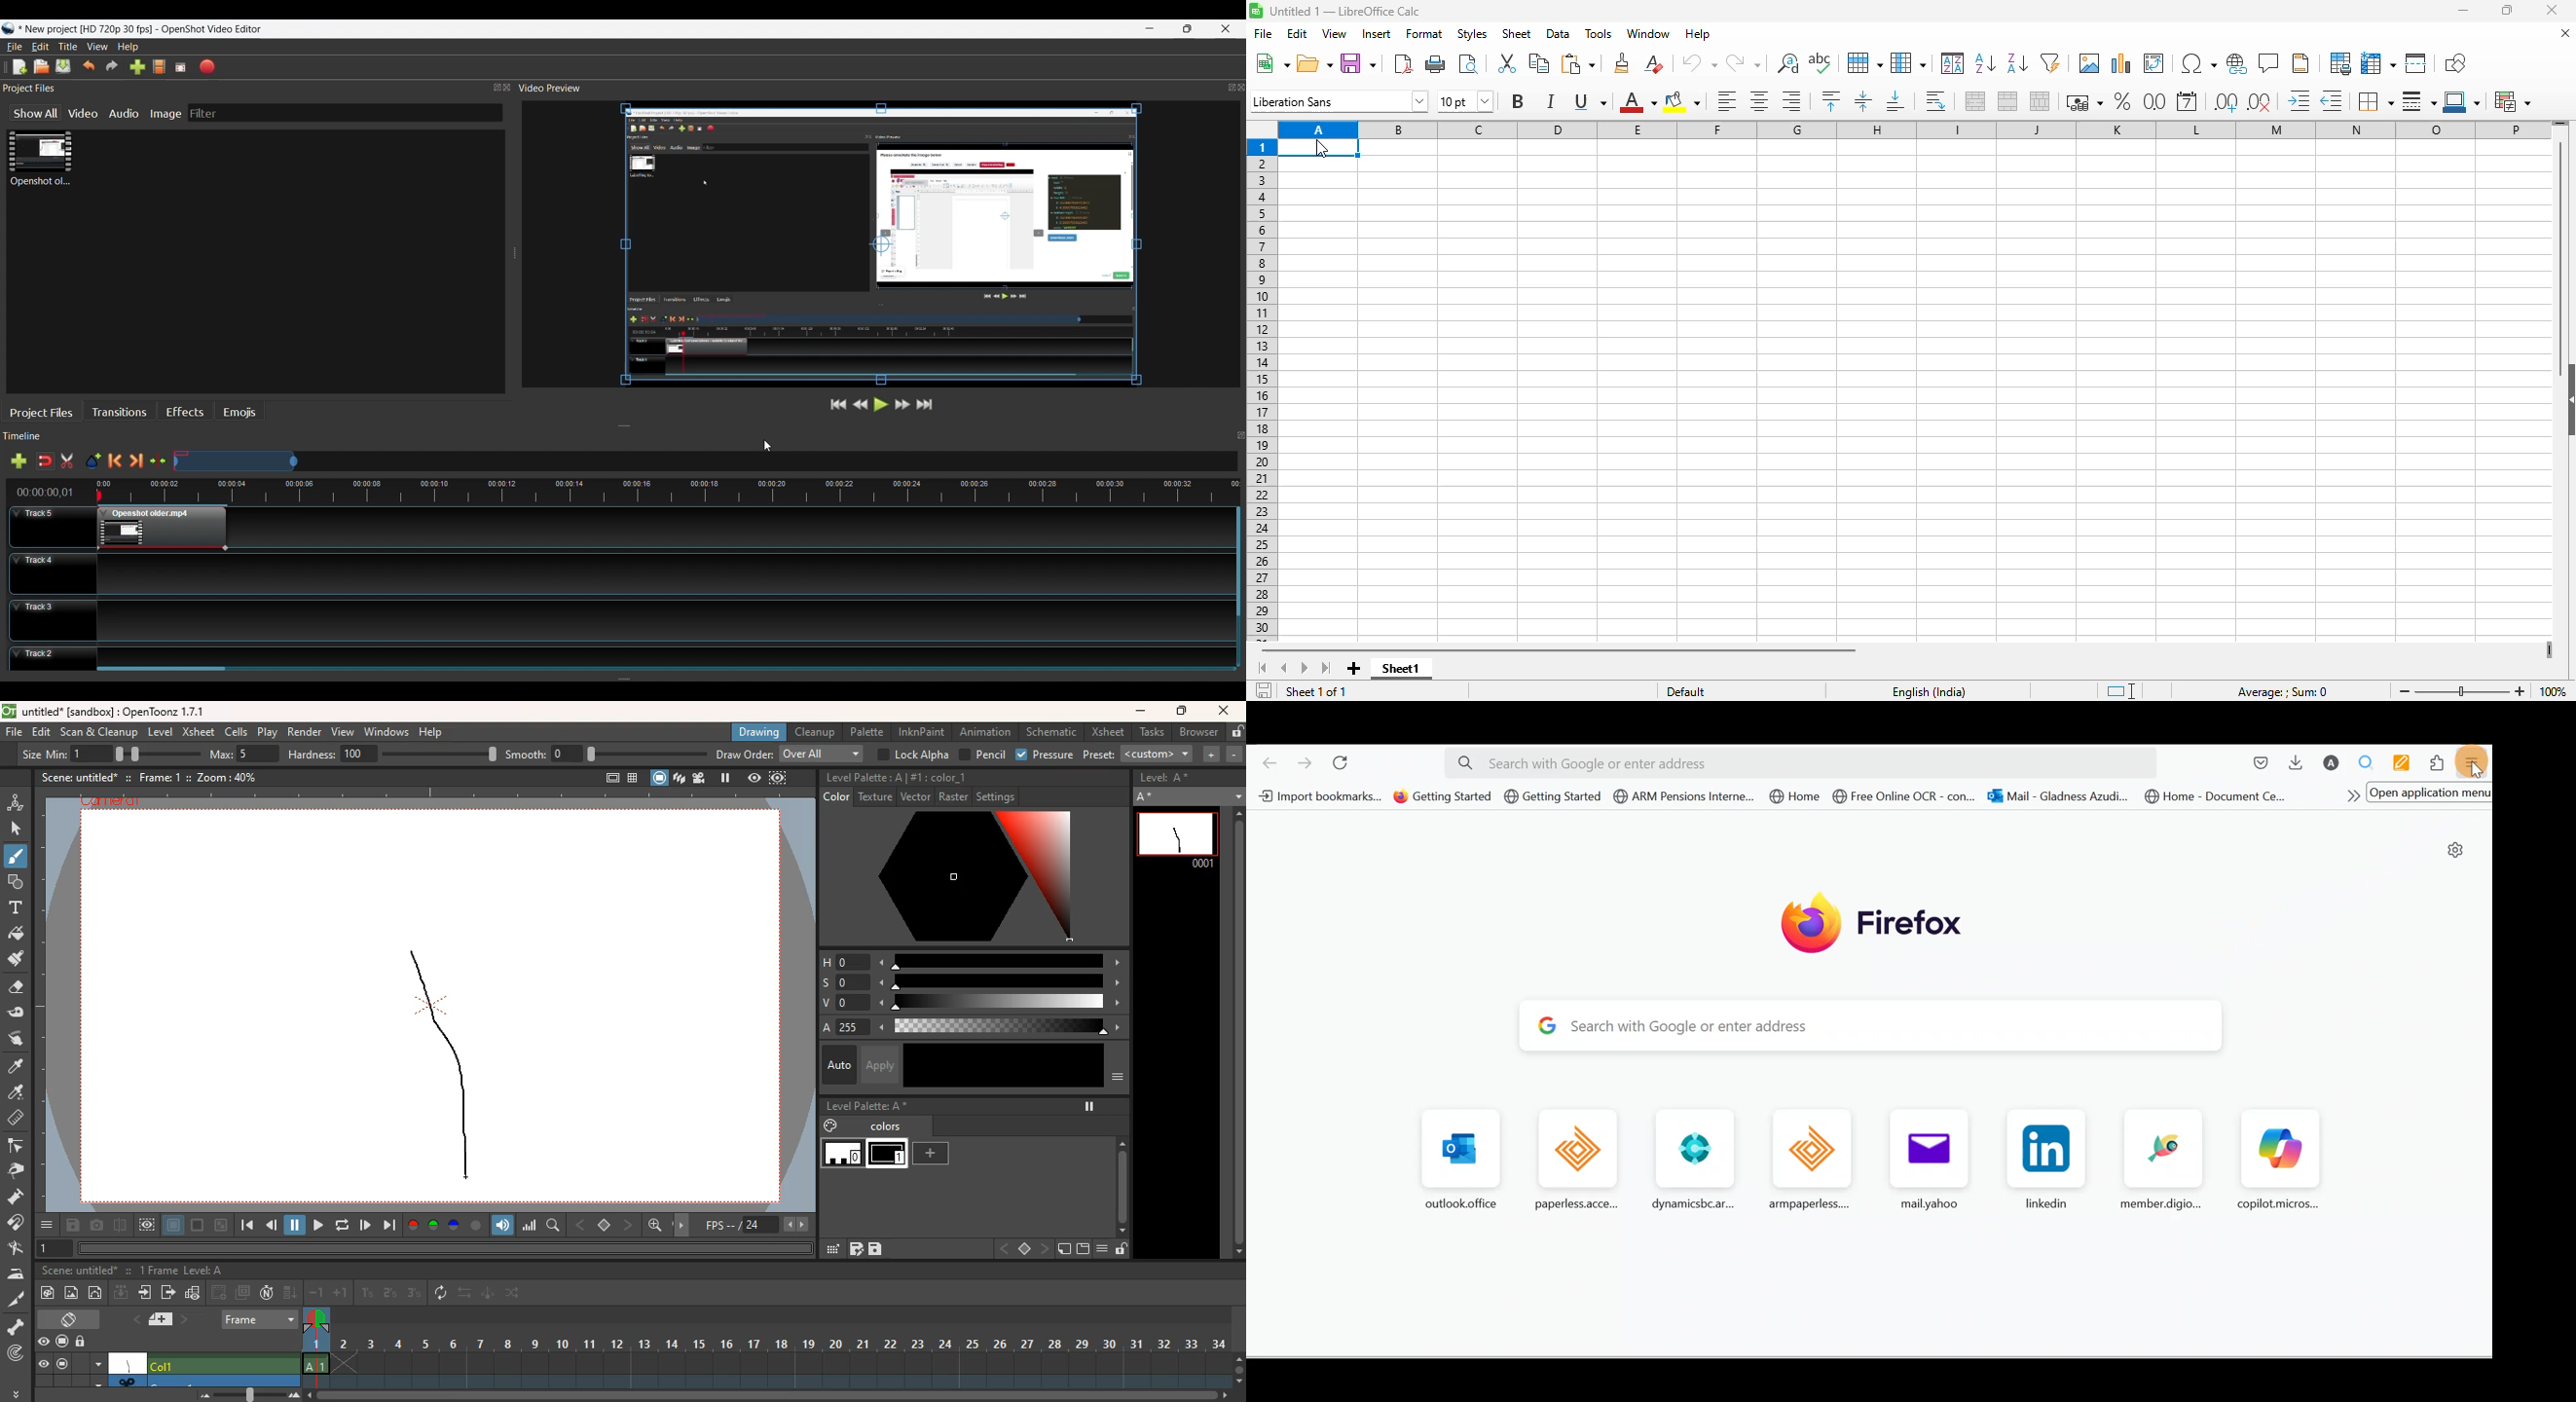 The height and width of the screenshot is (1428, 2576). I want to click on background color, so click(1681, 102).